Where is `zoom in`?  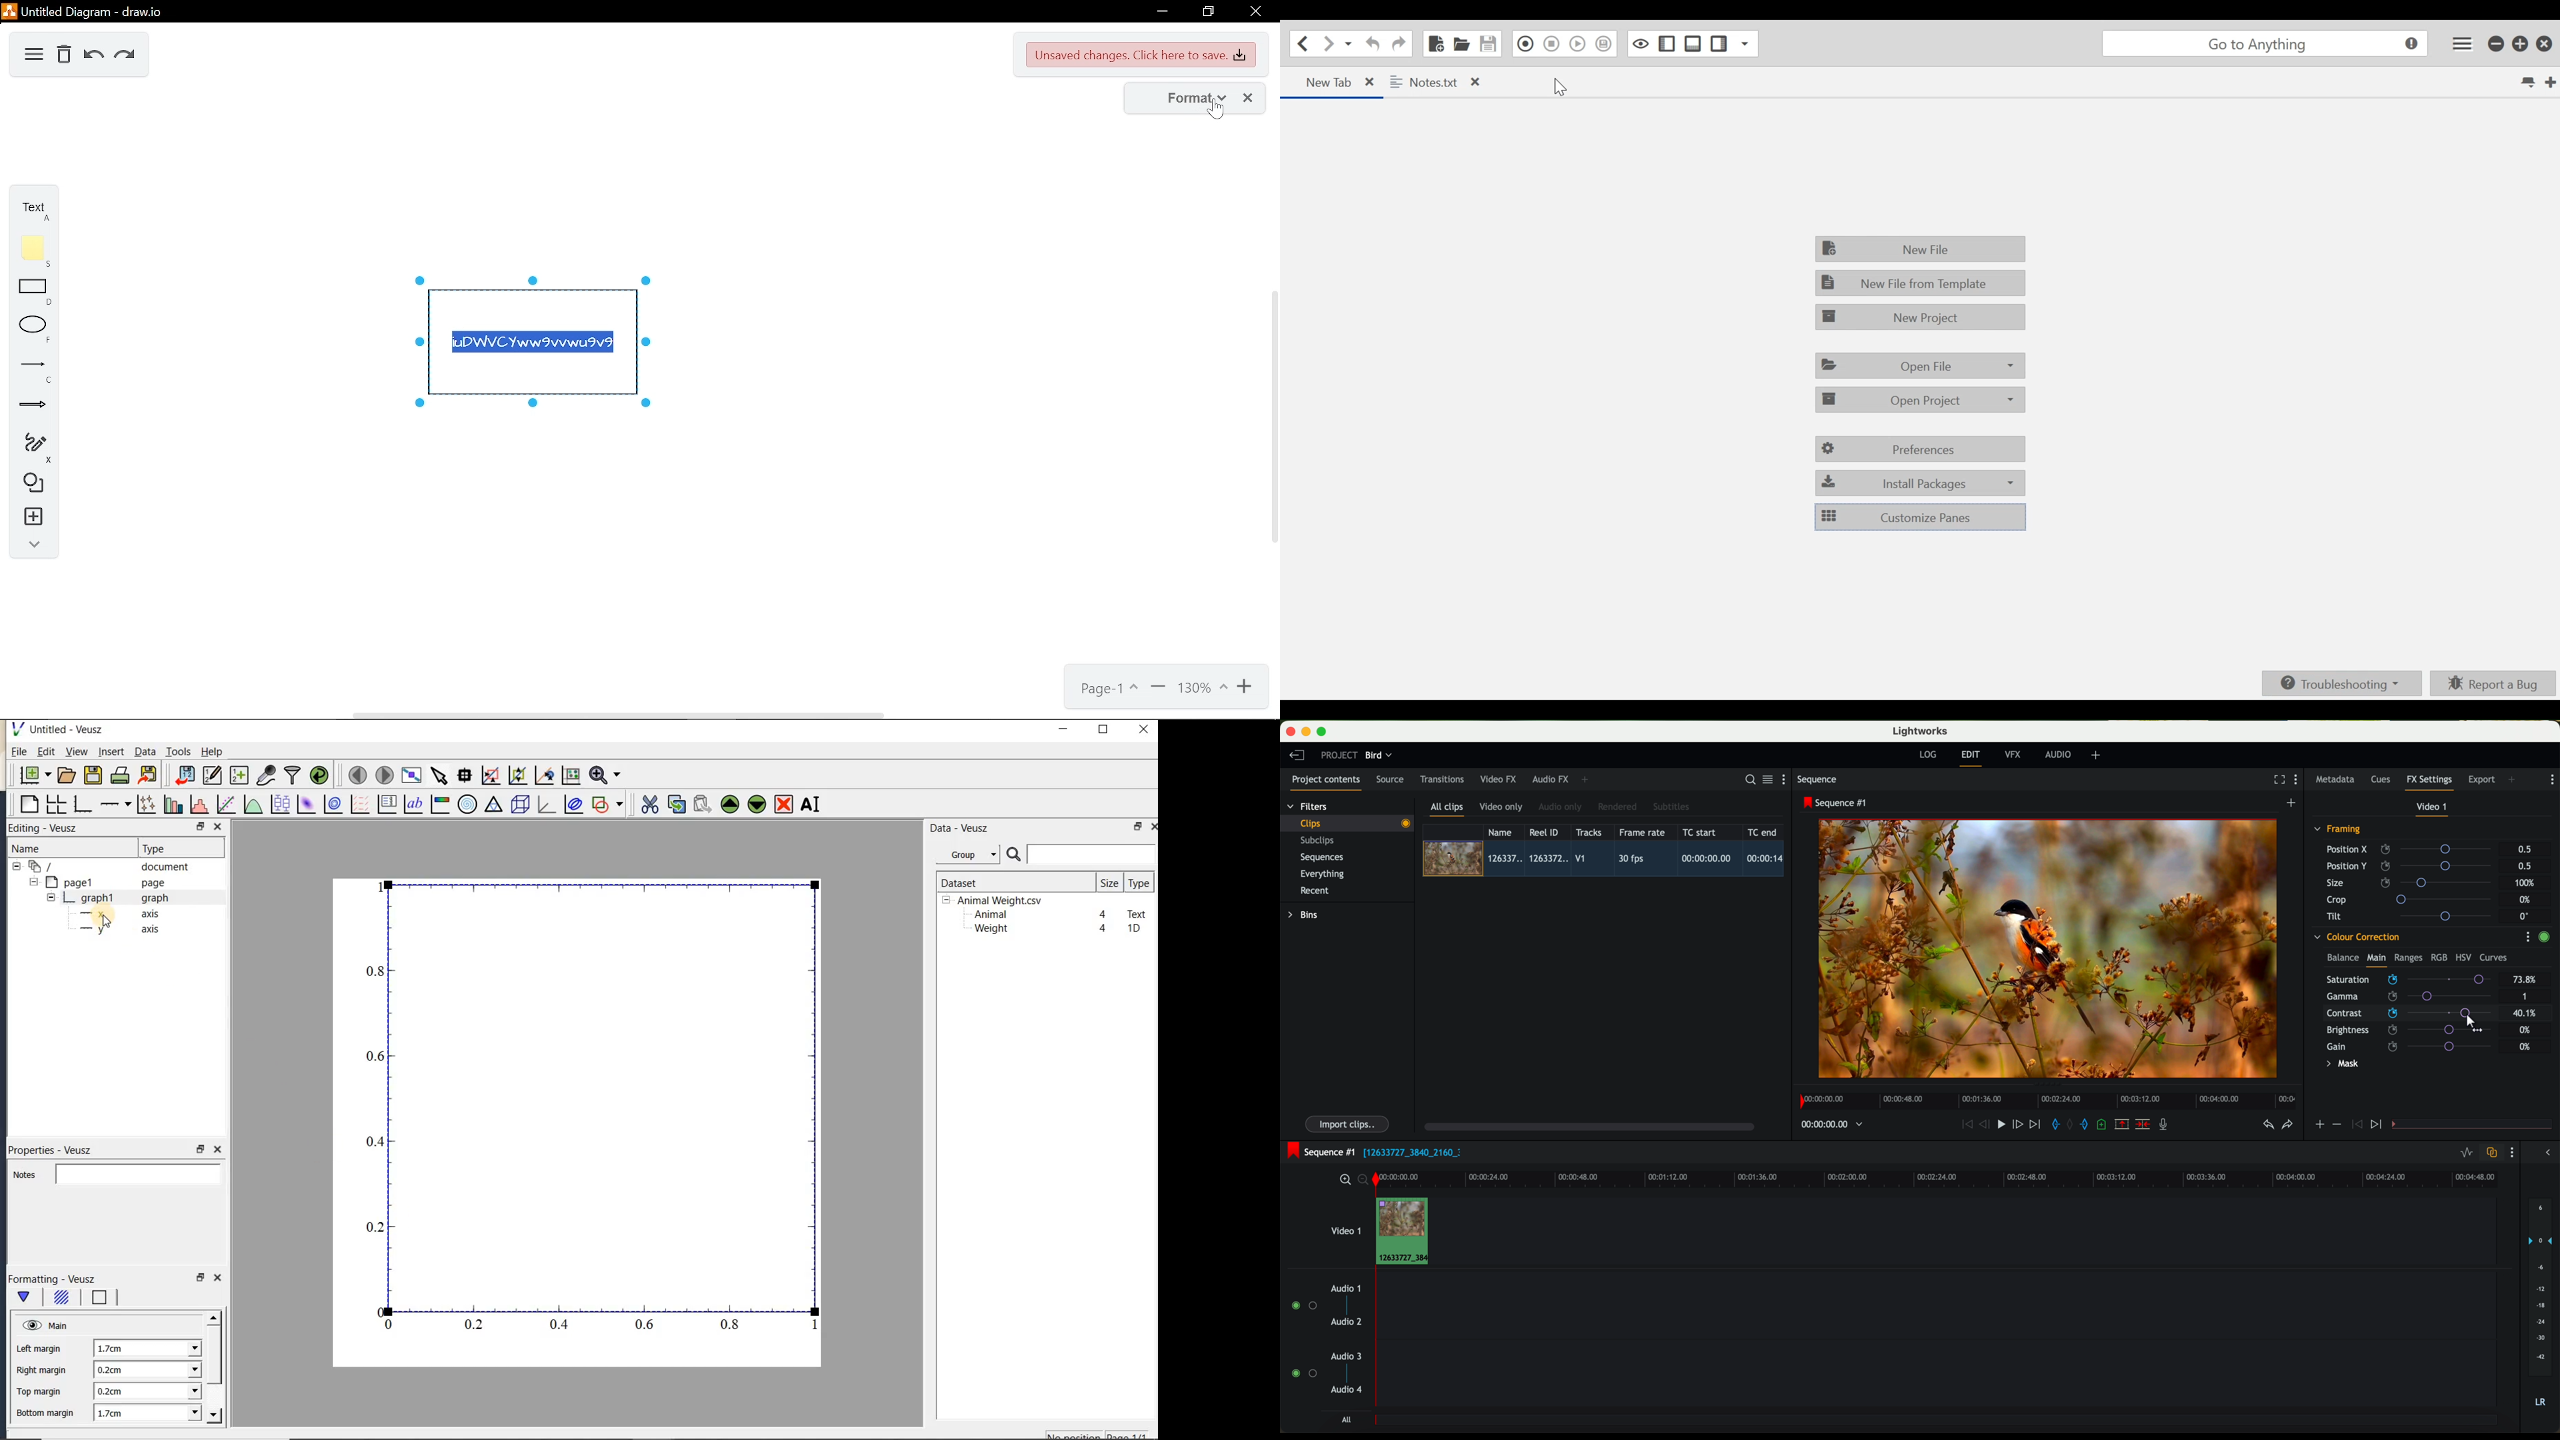 zoom in is located at coordinates (1344, 1180).